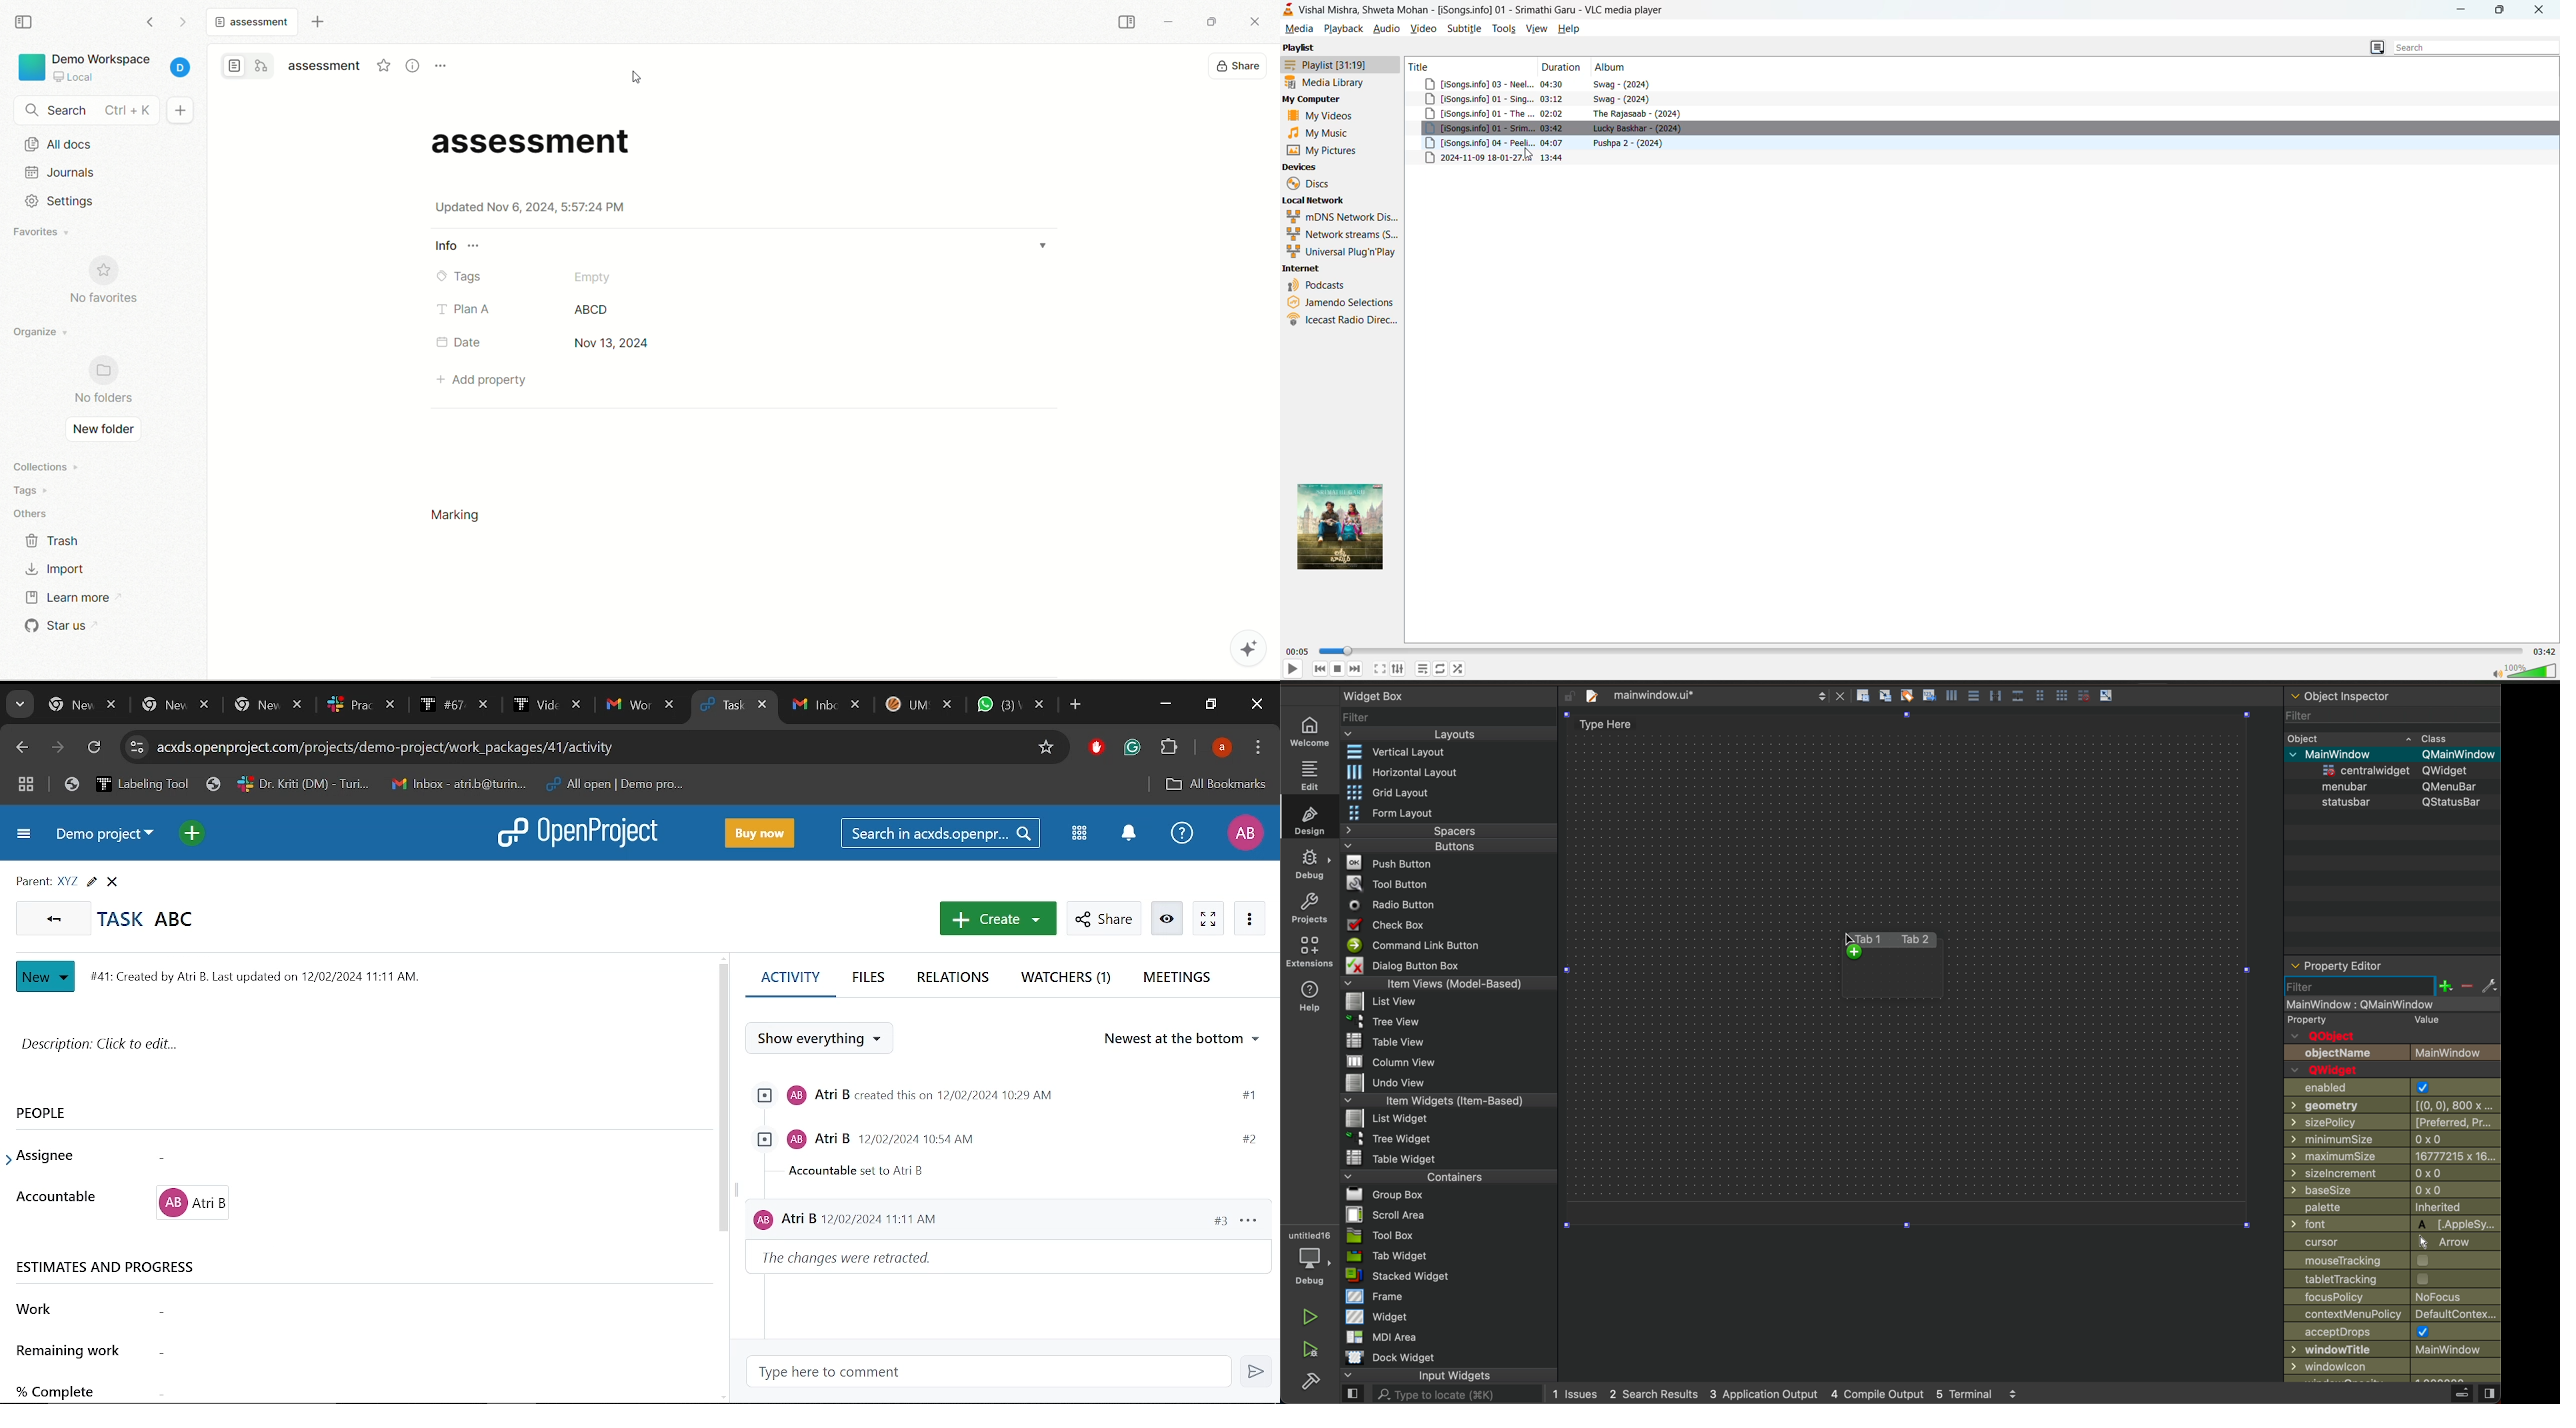  I want to click on Activate zen mode, so click(1209, 919).